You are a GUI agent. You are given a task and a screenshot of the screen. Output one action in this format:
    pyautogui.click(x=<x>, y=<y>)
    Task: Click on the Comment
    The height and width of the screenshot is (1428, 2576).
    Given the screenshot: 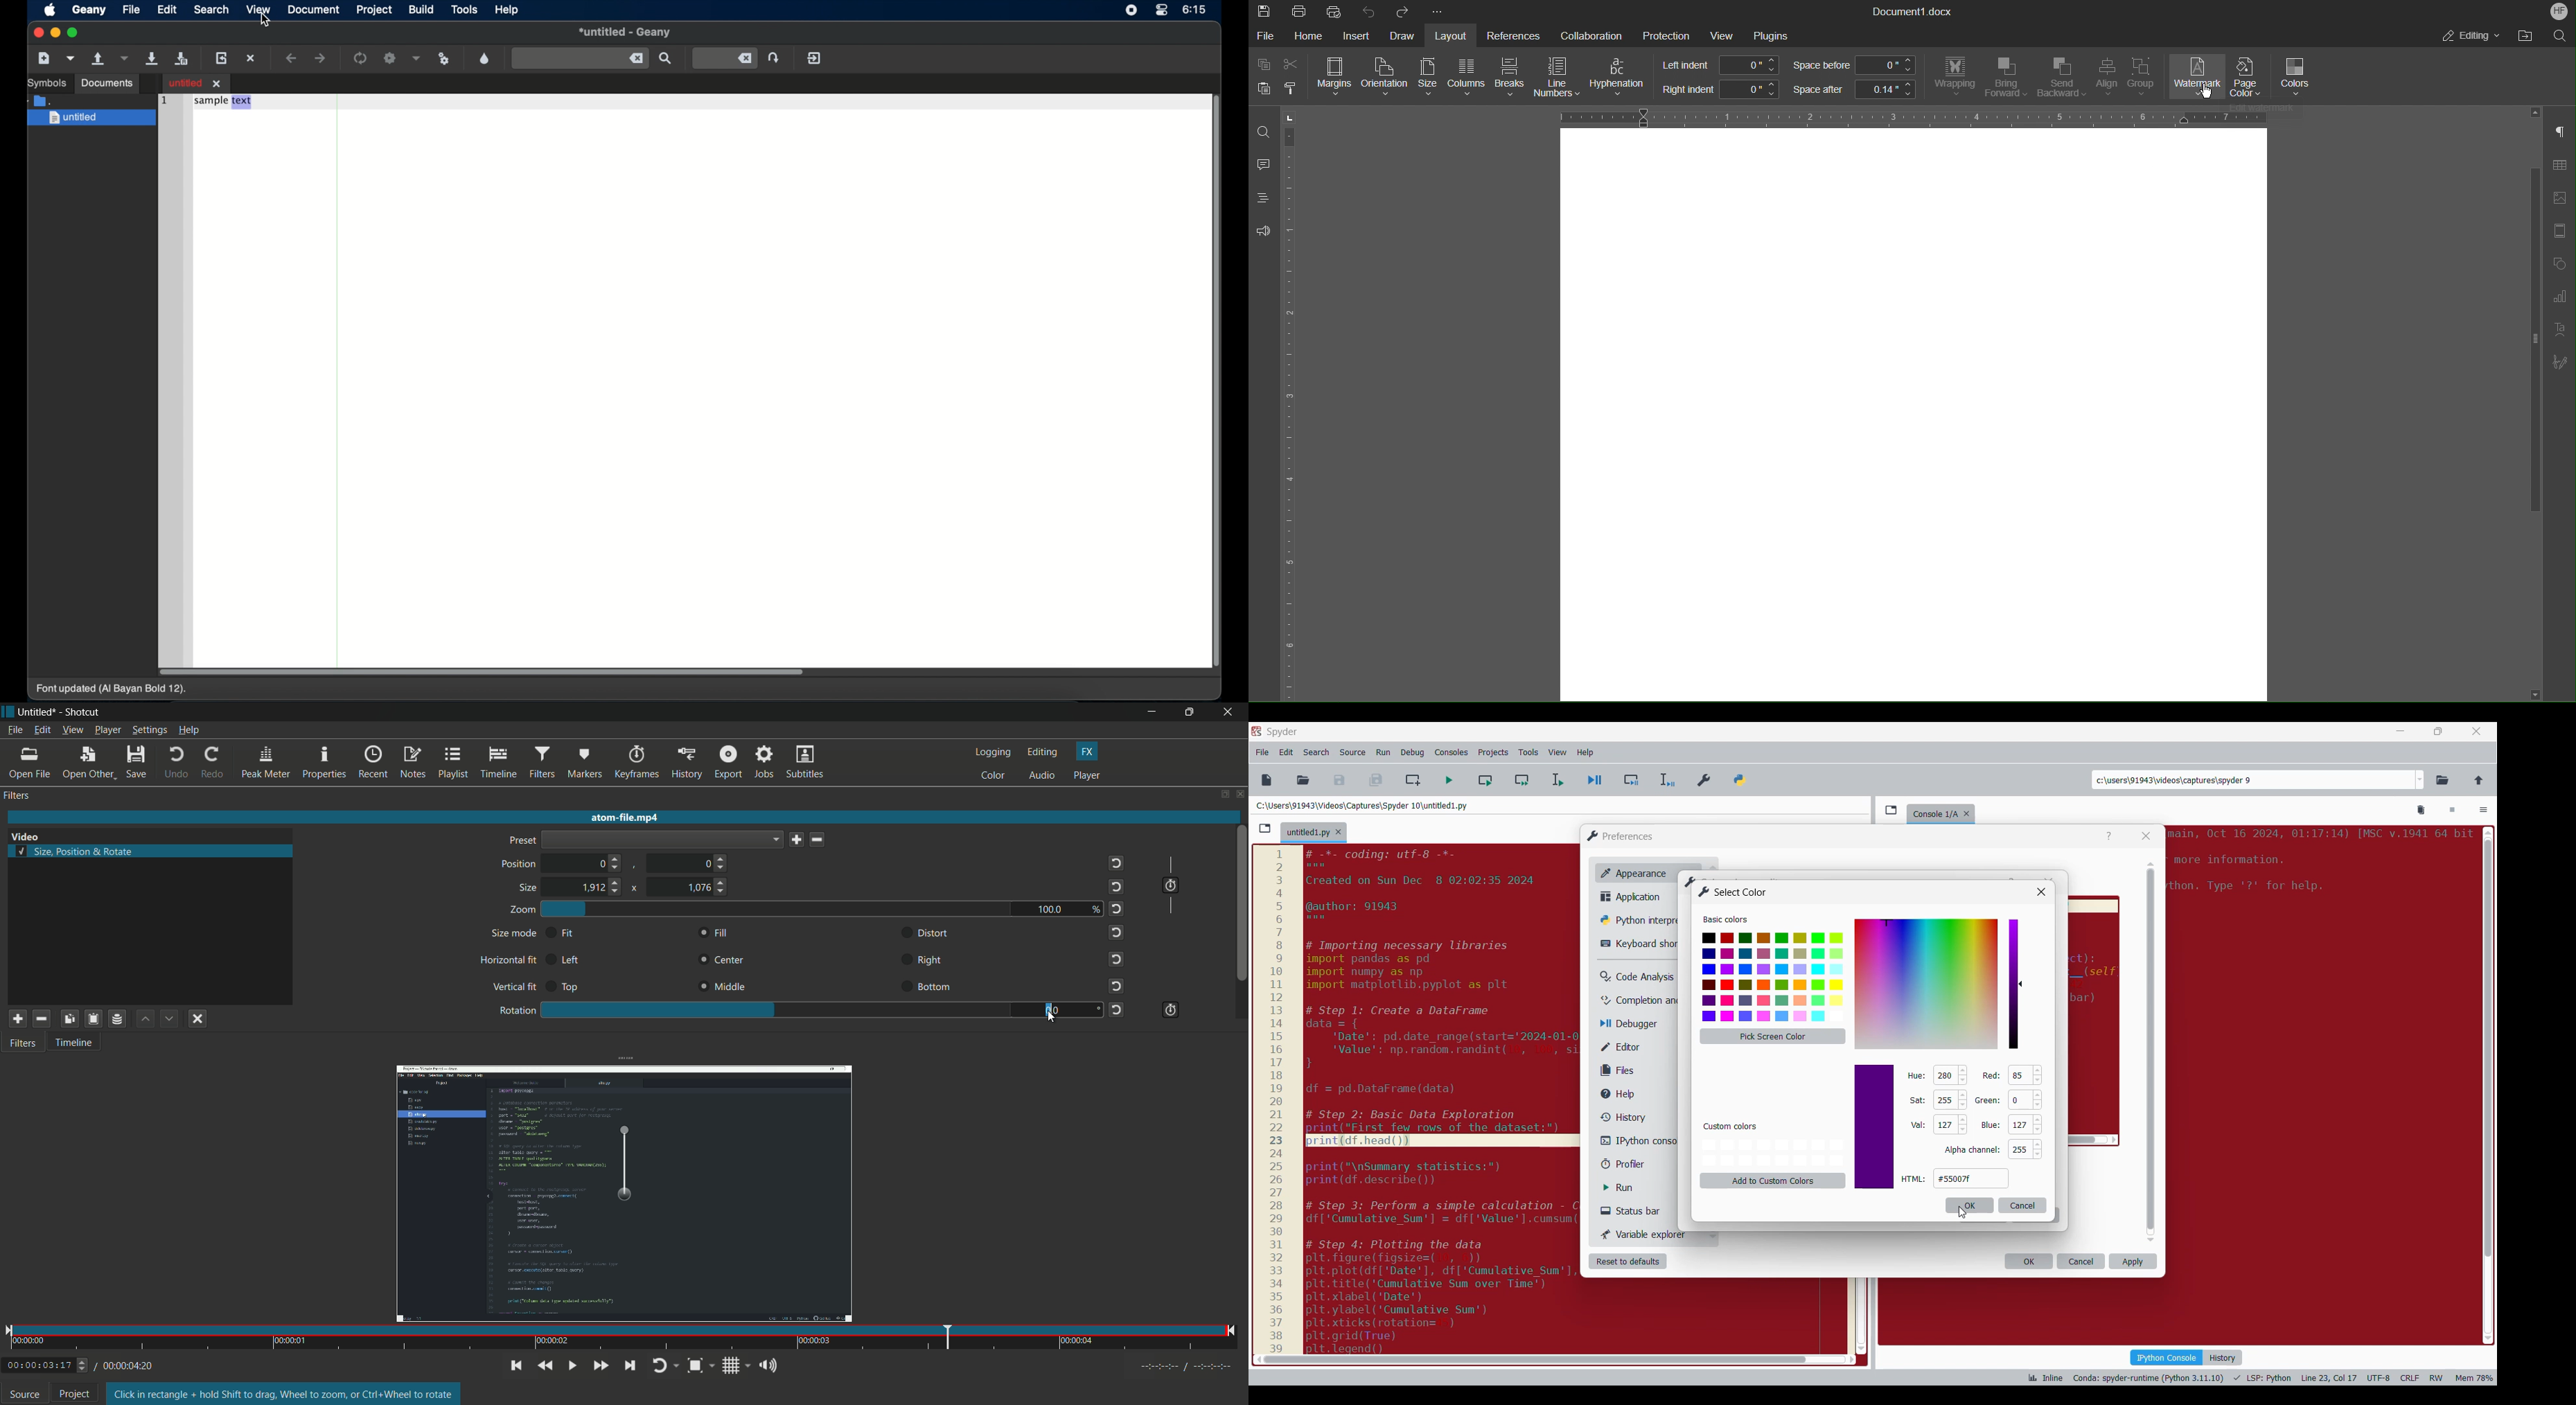 What is the action you would take?
    pyautogui.click(x=1264, y=166)
    